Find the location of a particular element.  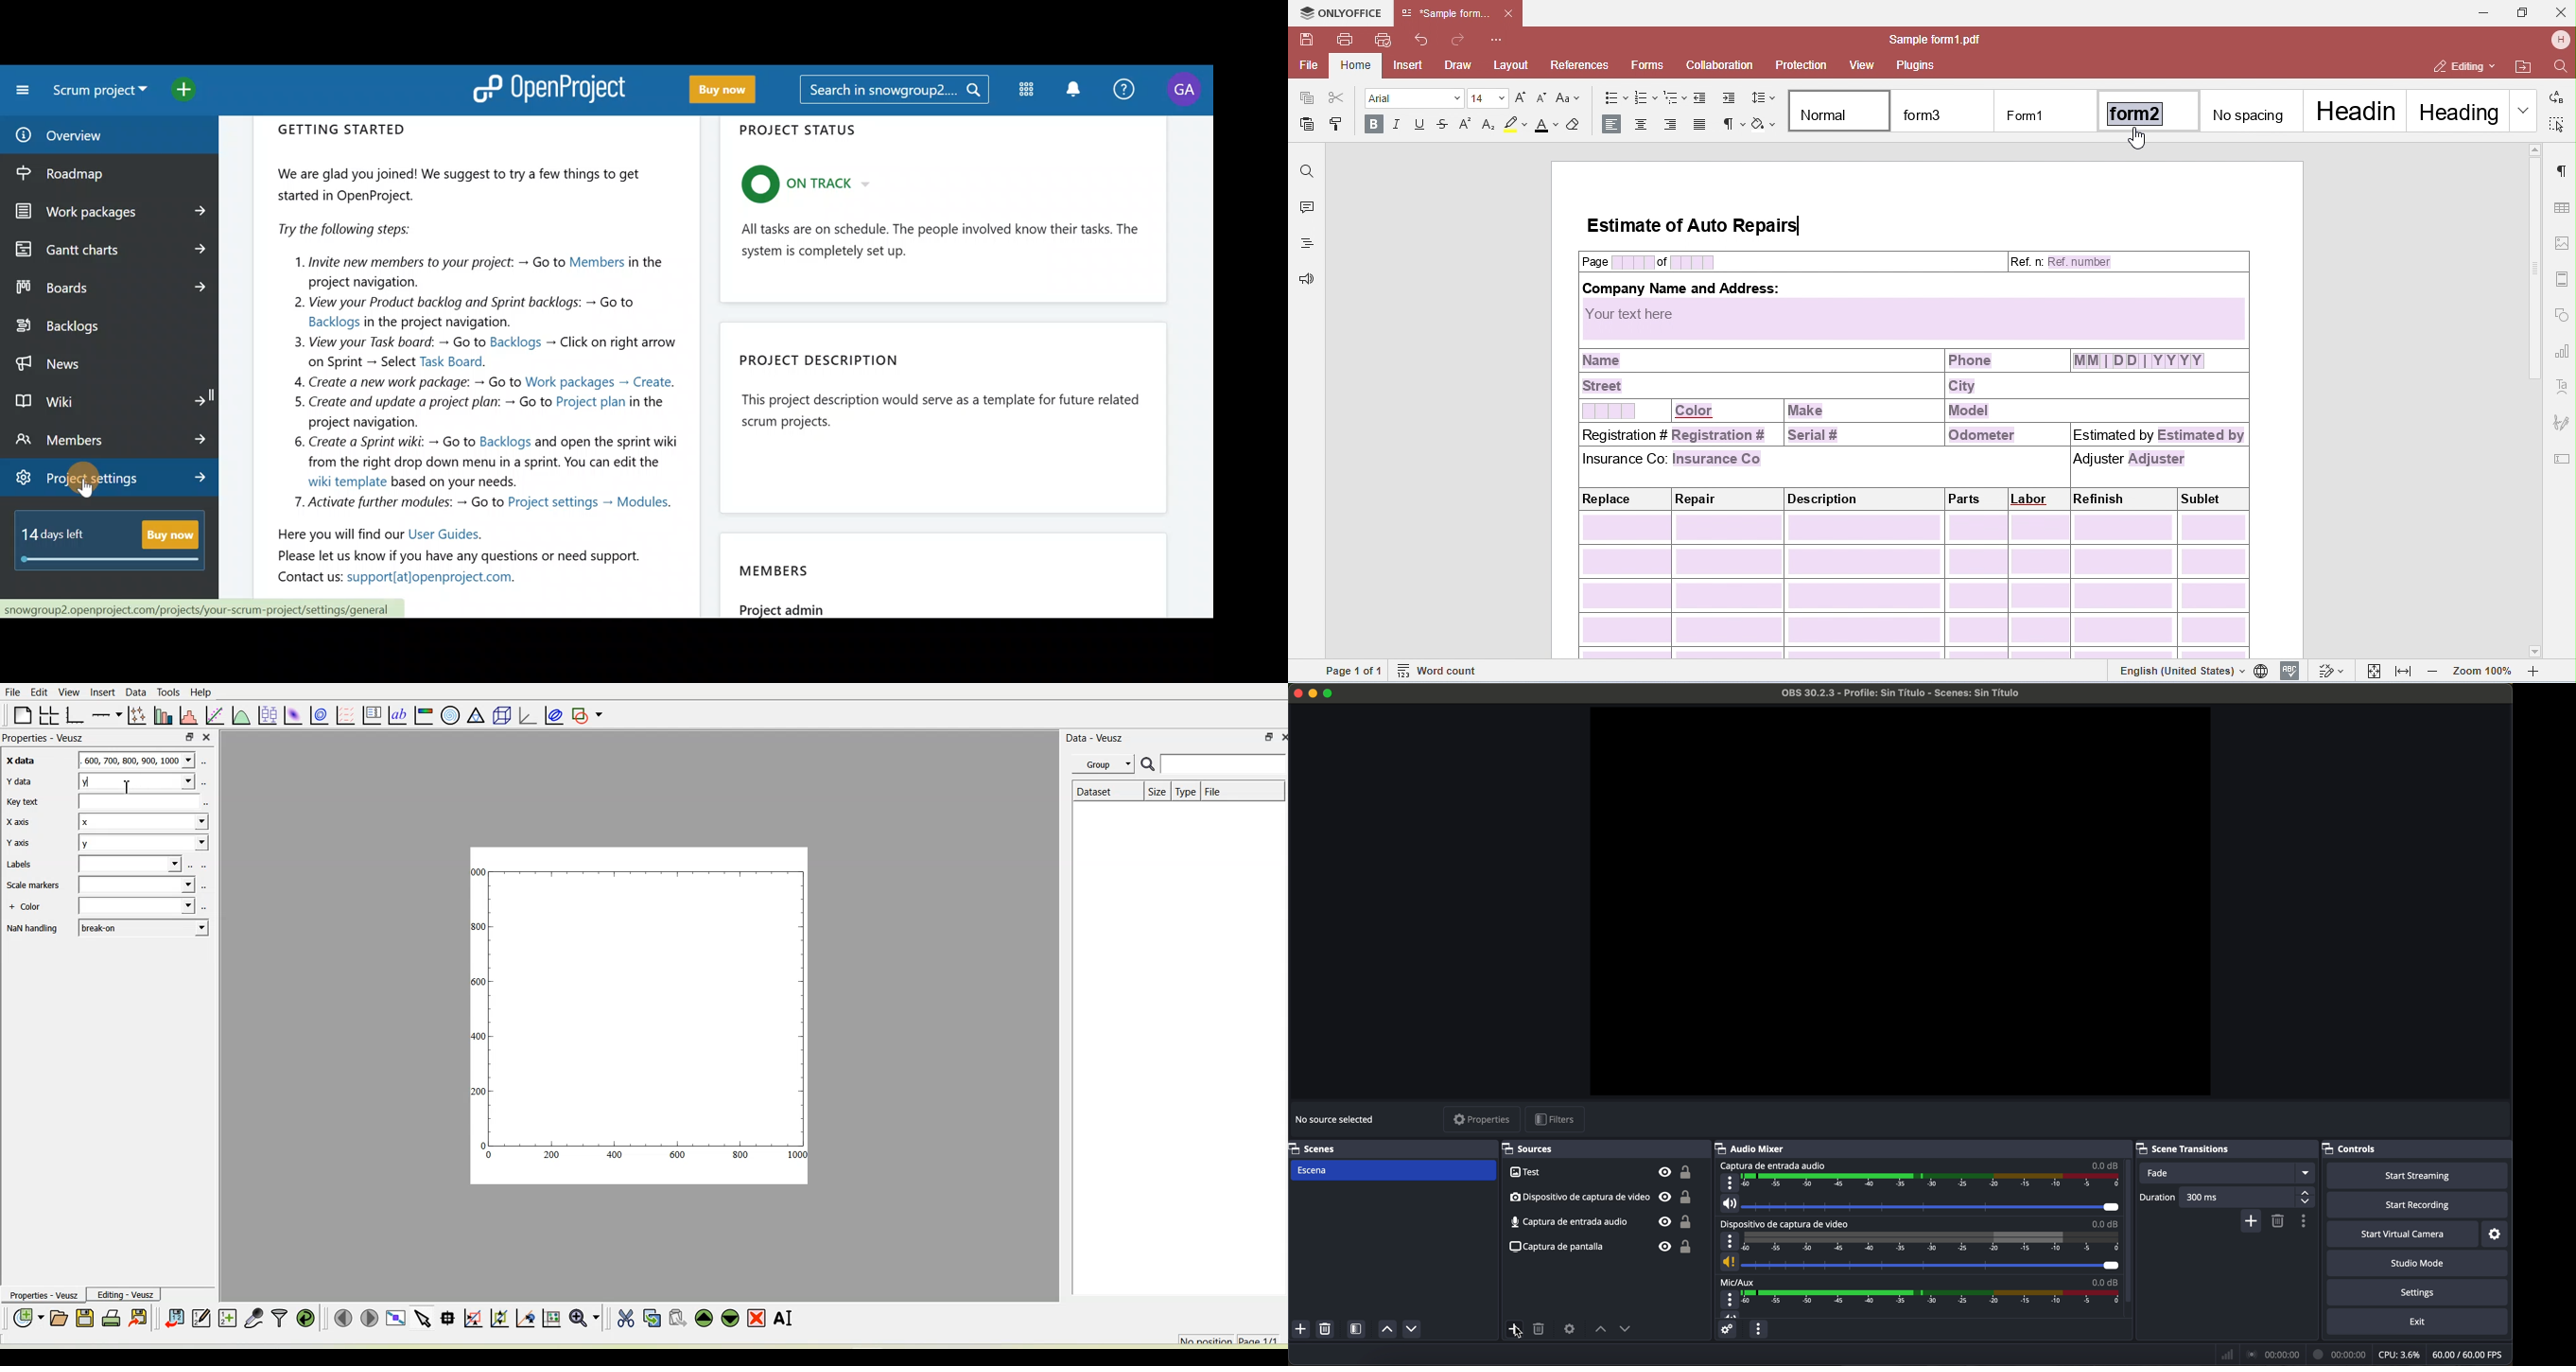

video capture device is located at coordinates (1787, 1224).